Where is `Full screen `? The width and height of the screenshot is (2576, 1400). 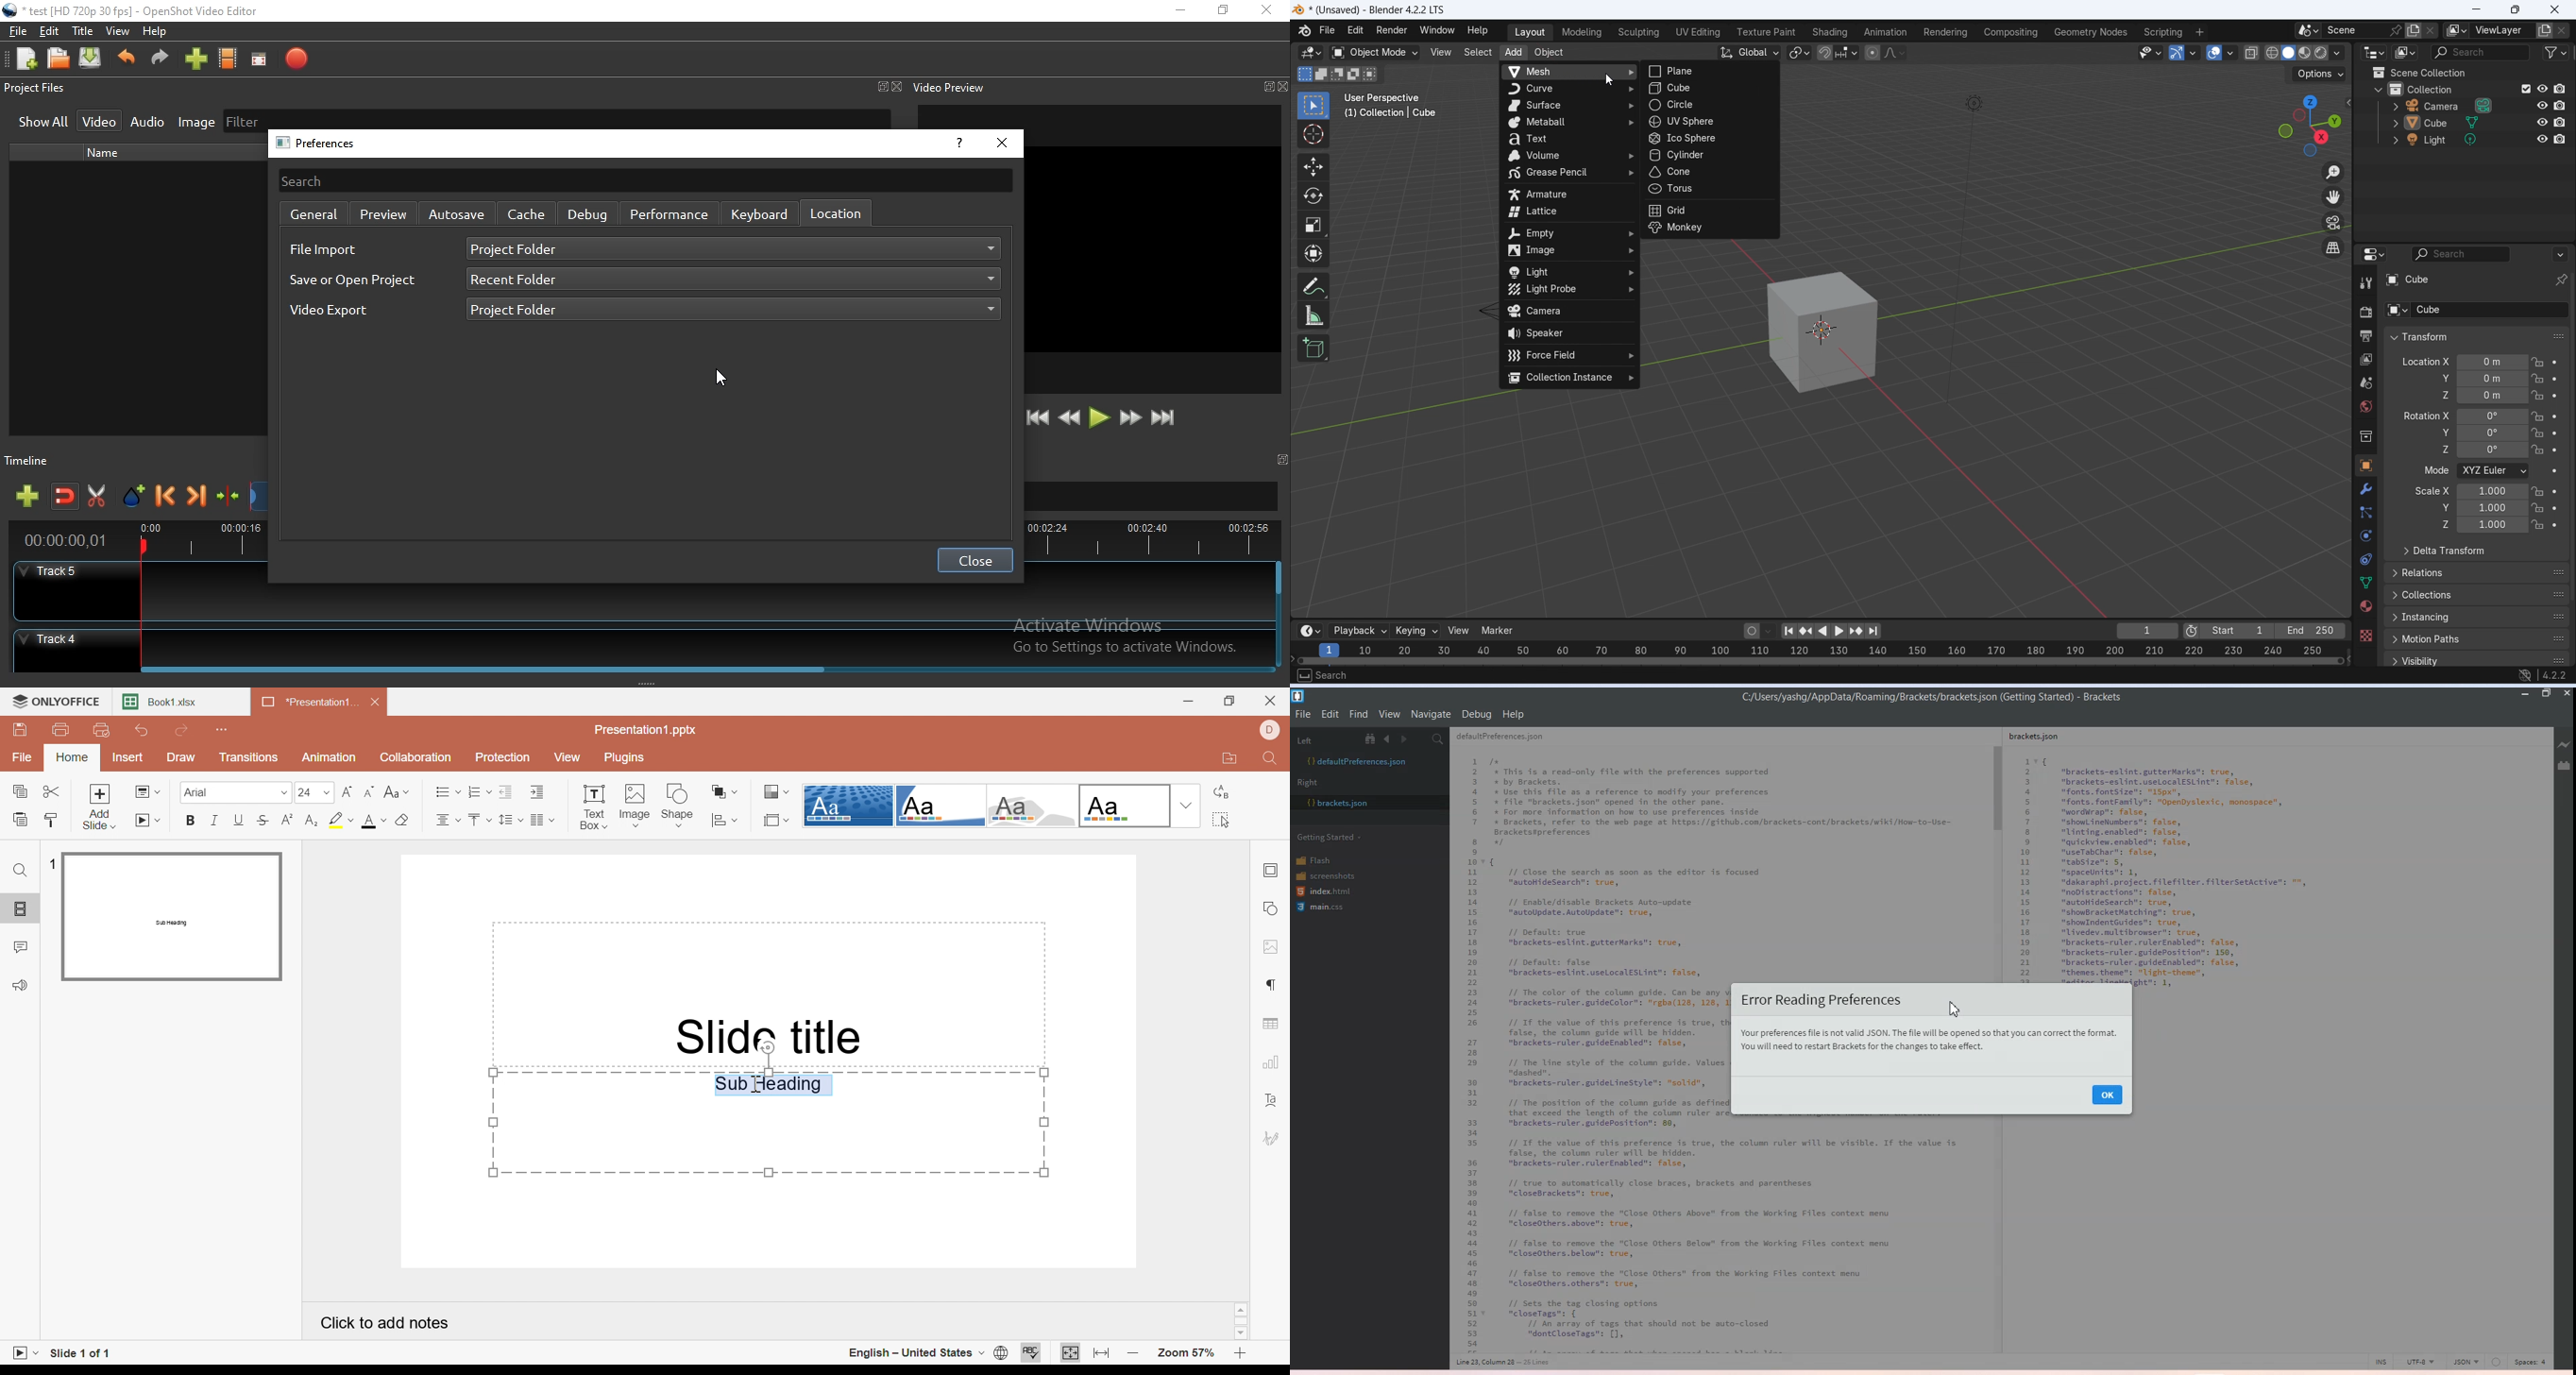
Full screen  is located at coordinates (263, 59).